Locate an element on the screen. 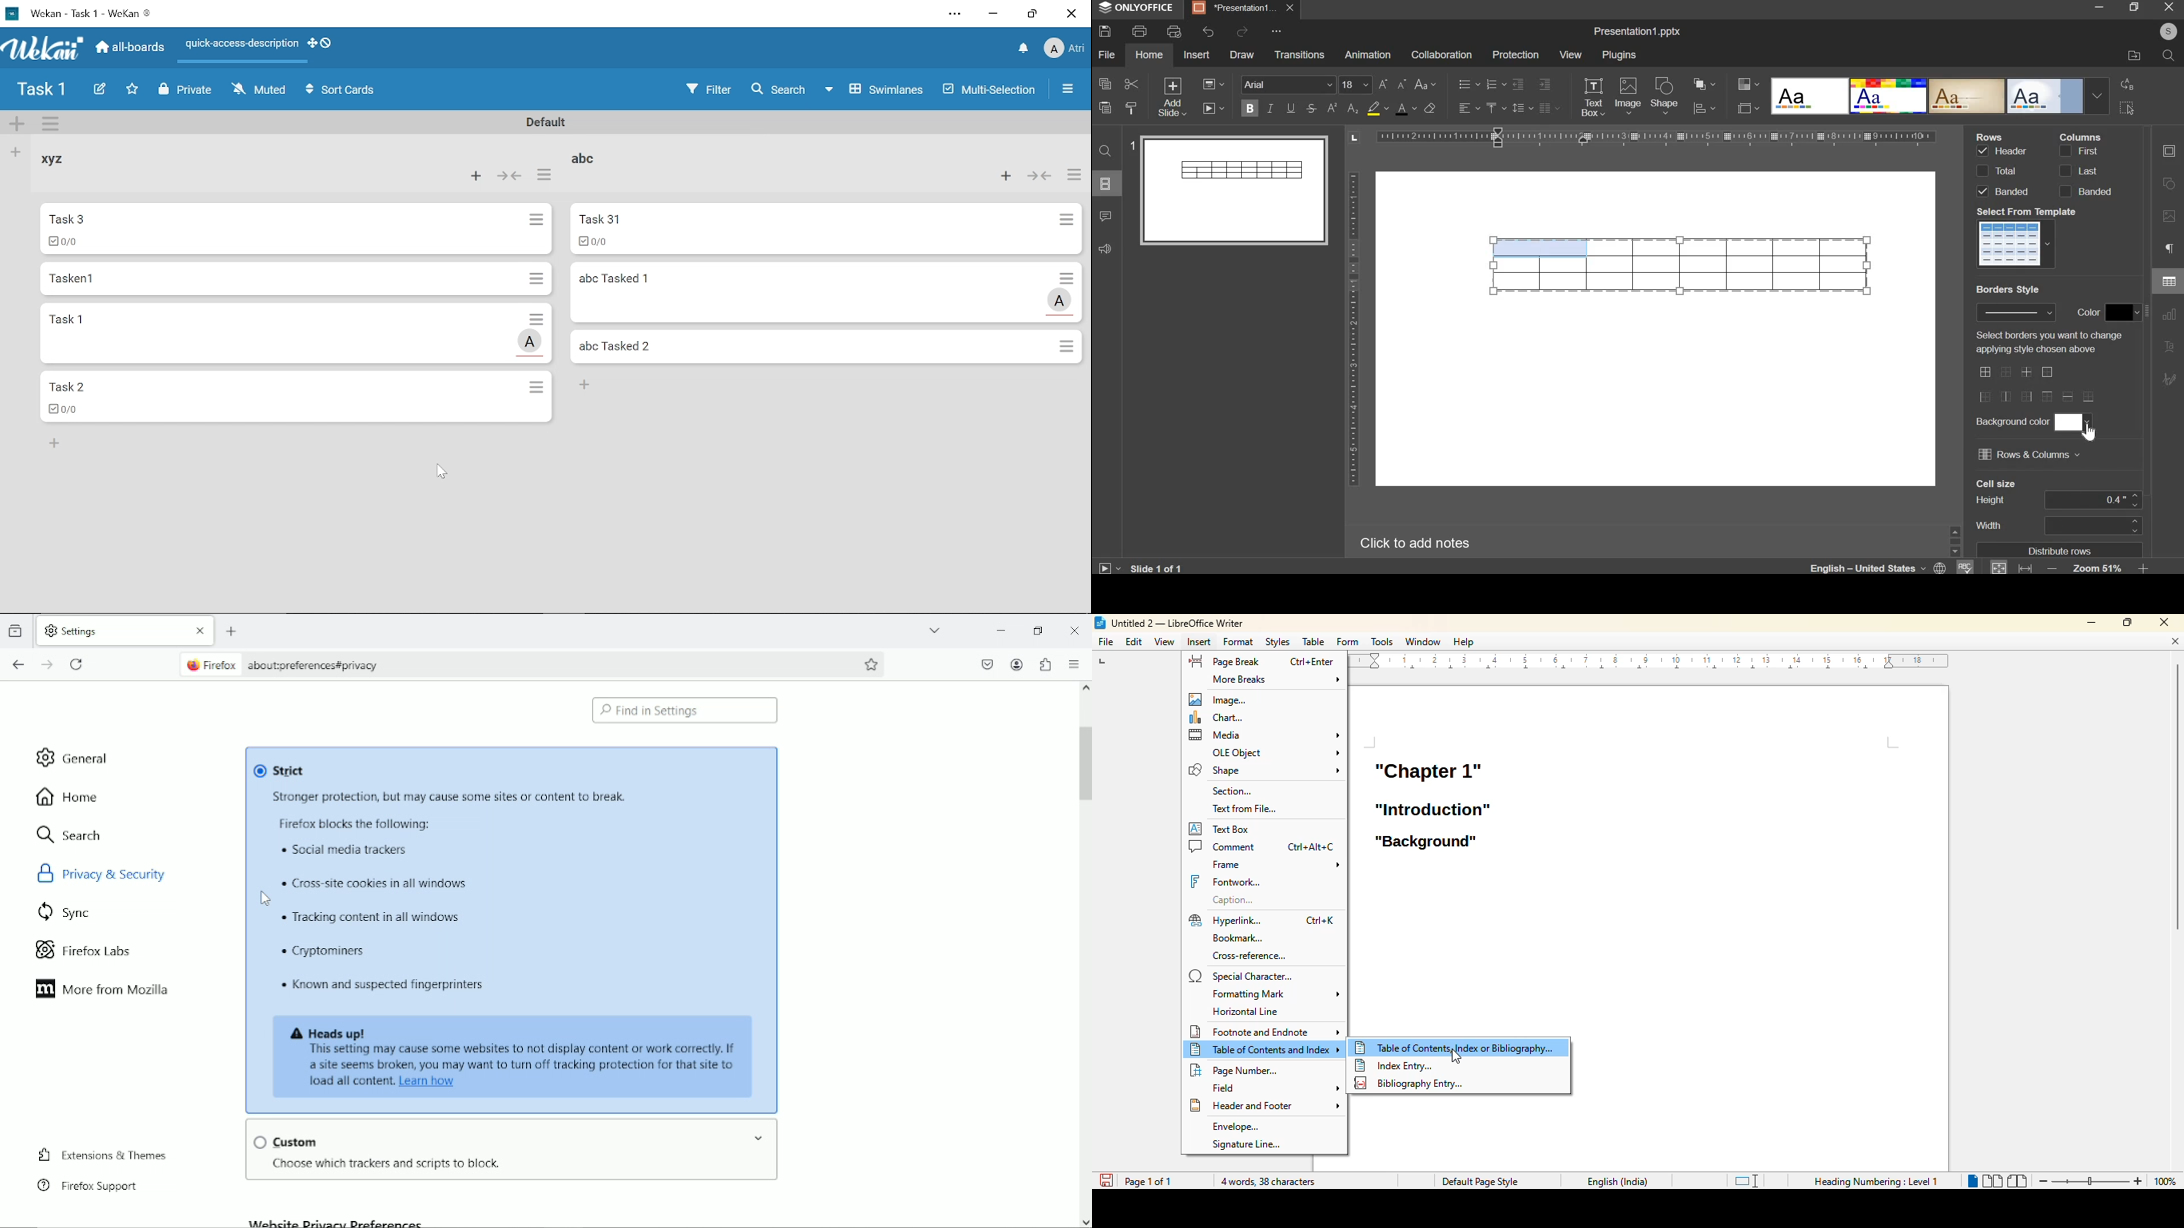 The image size is (2184, 1232). Open/close sidebar is located at coordinates (1070, 91).